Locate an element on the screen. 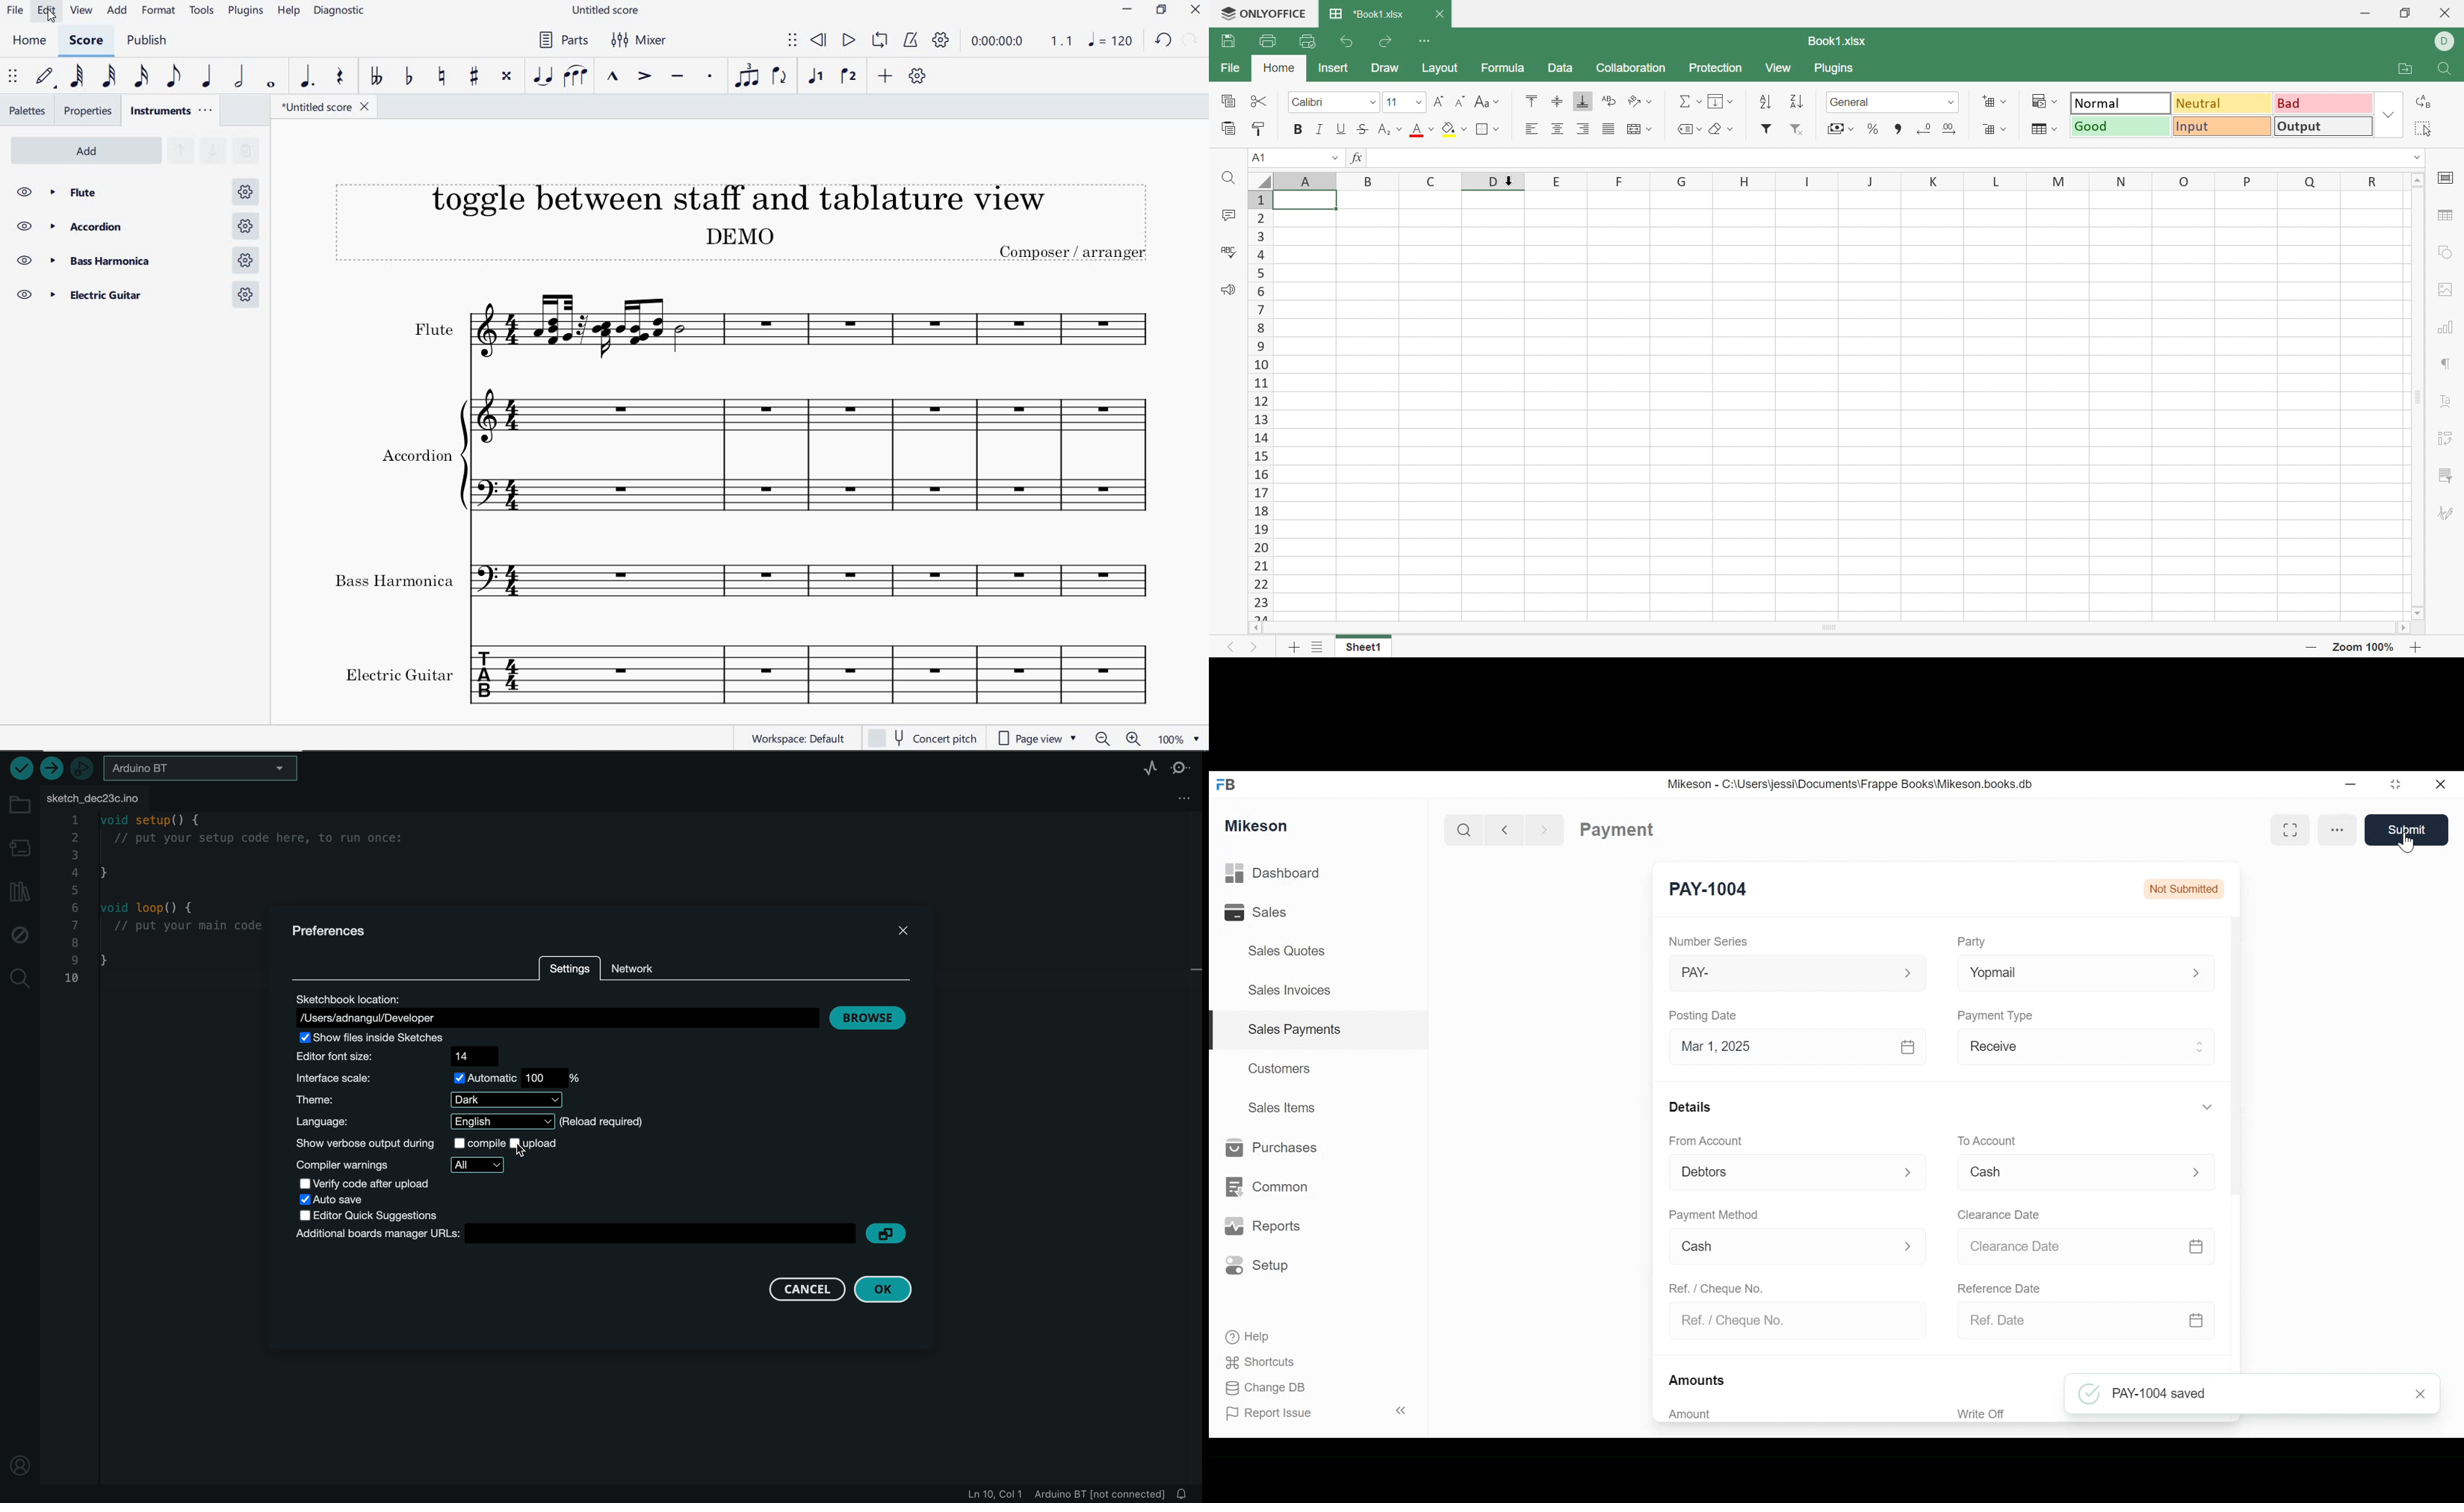 Image resolution: width=2464 pixels, height=1512 pixels. Purchases is located at coordinates (1271, 1148).